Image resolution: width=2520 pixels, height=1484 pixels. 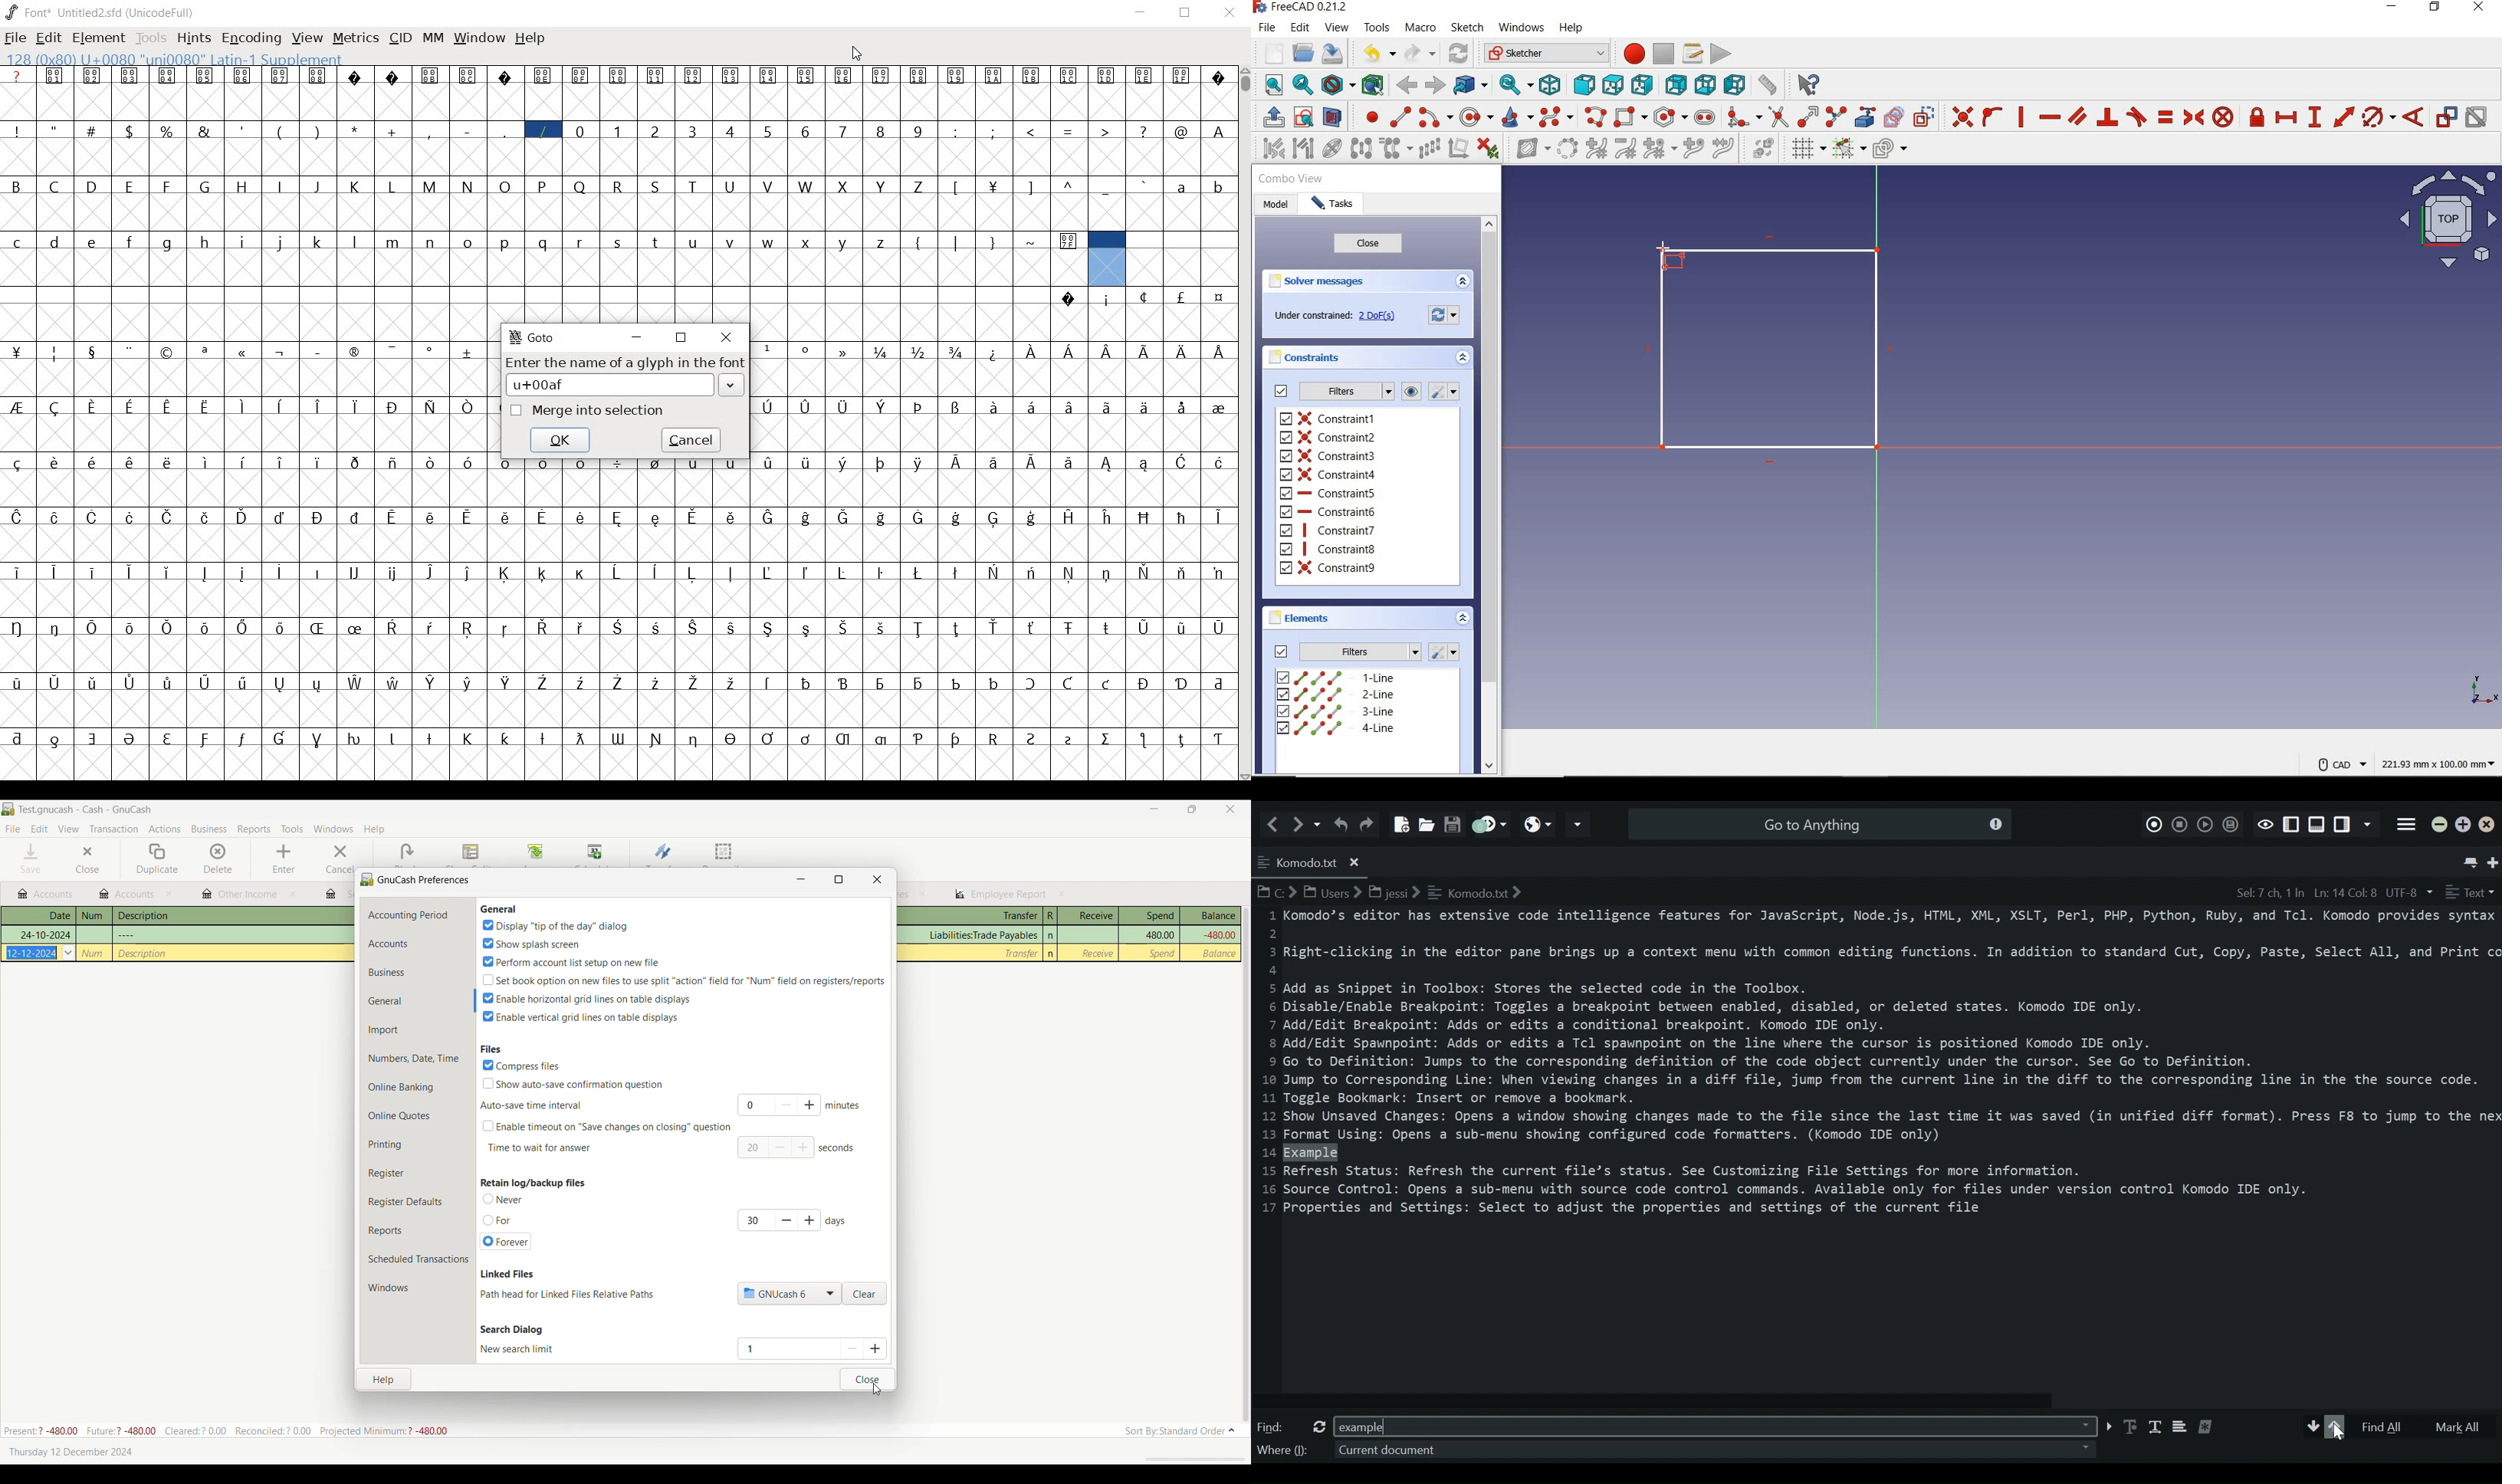 I want to click on Symbol, so click(x=134, y=572).